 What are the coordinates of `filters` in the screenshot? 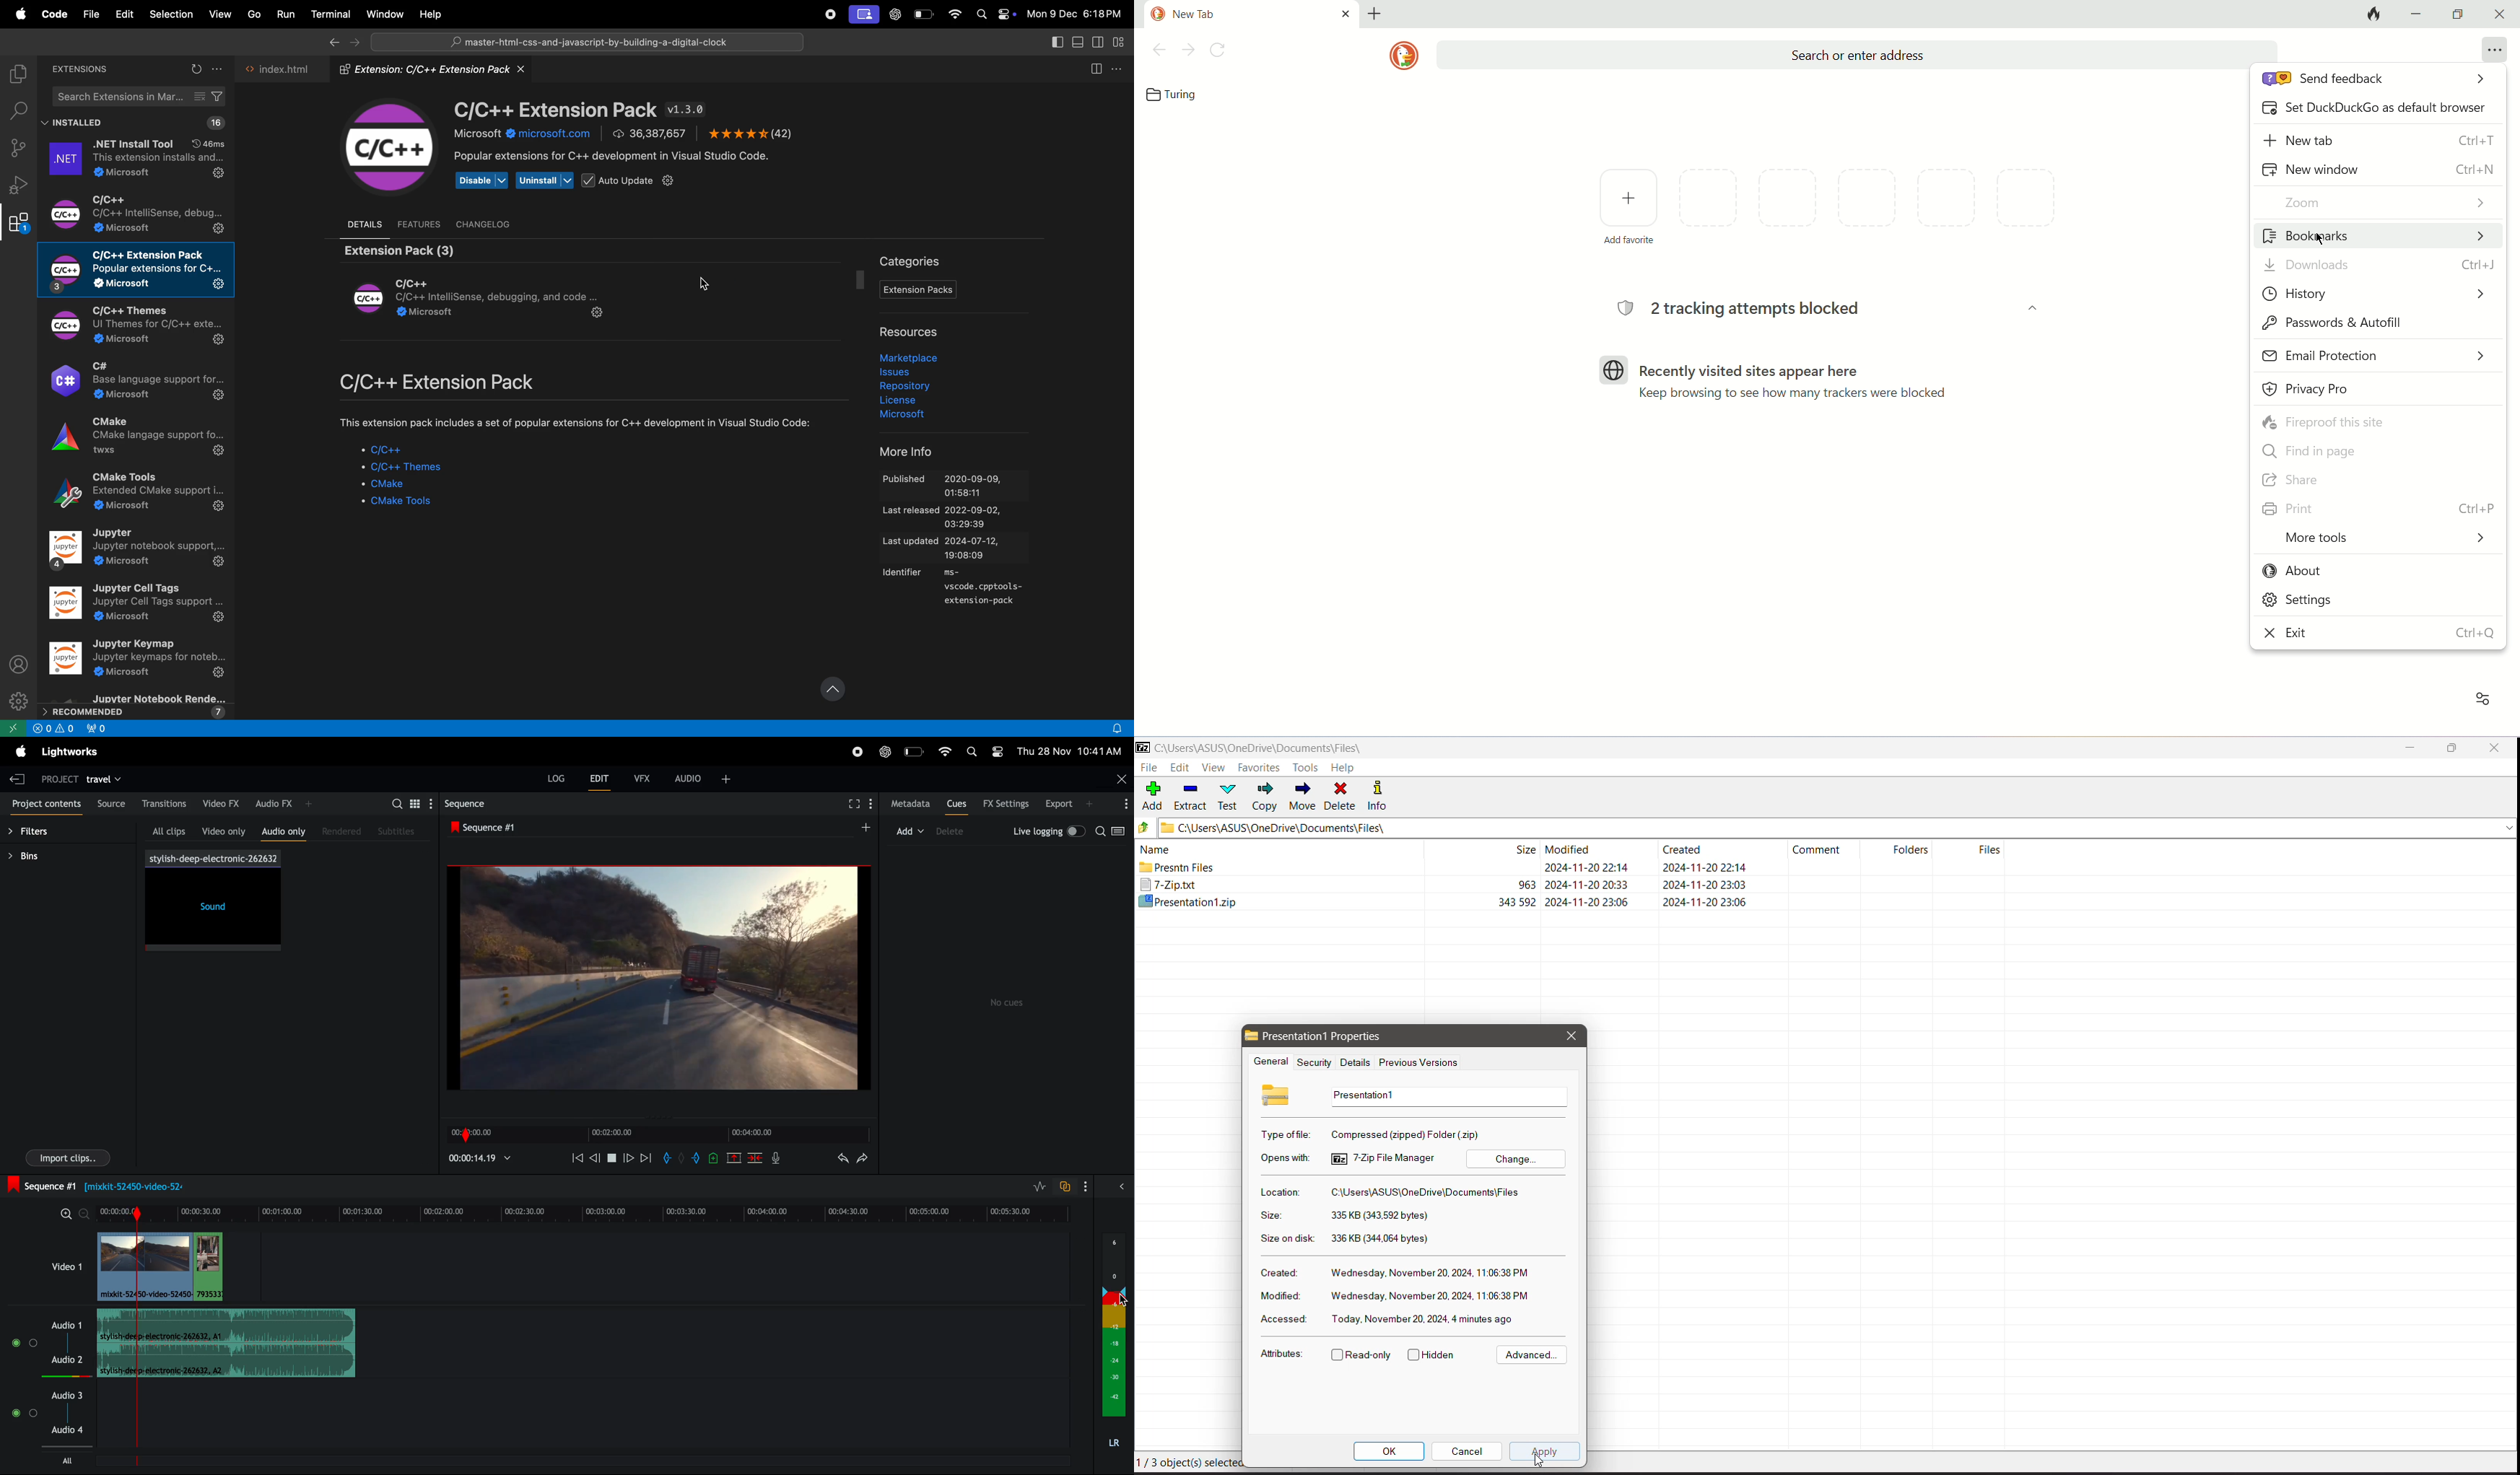 It's located at (41, 831).